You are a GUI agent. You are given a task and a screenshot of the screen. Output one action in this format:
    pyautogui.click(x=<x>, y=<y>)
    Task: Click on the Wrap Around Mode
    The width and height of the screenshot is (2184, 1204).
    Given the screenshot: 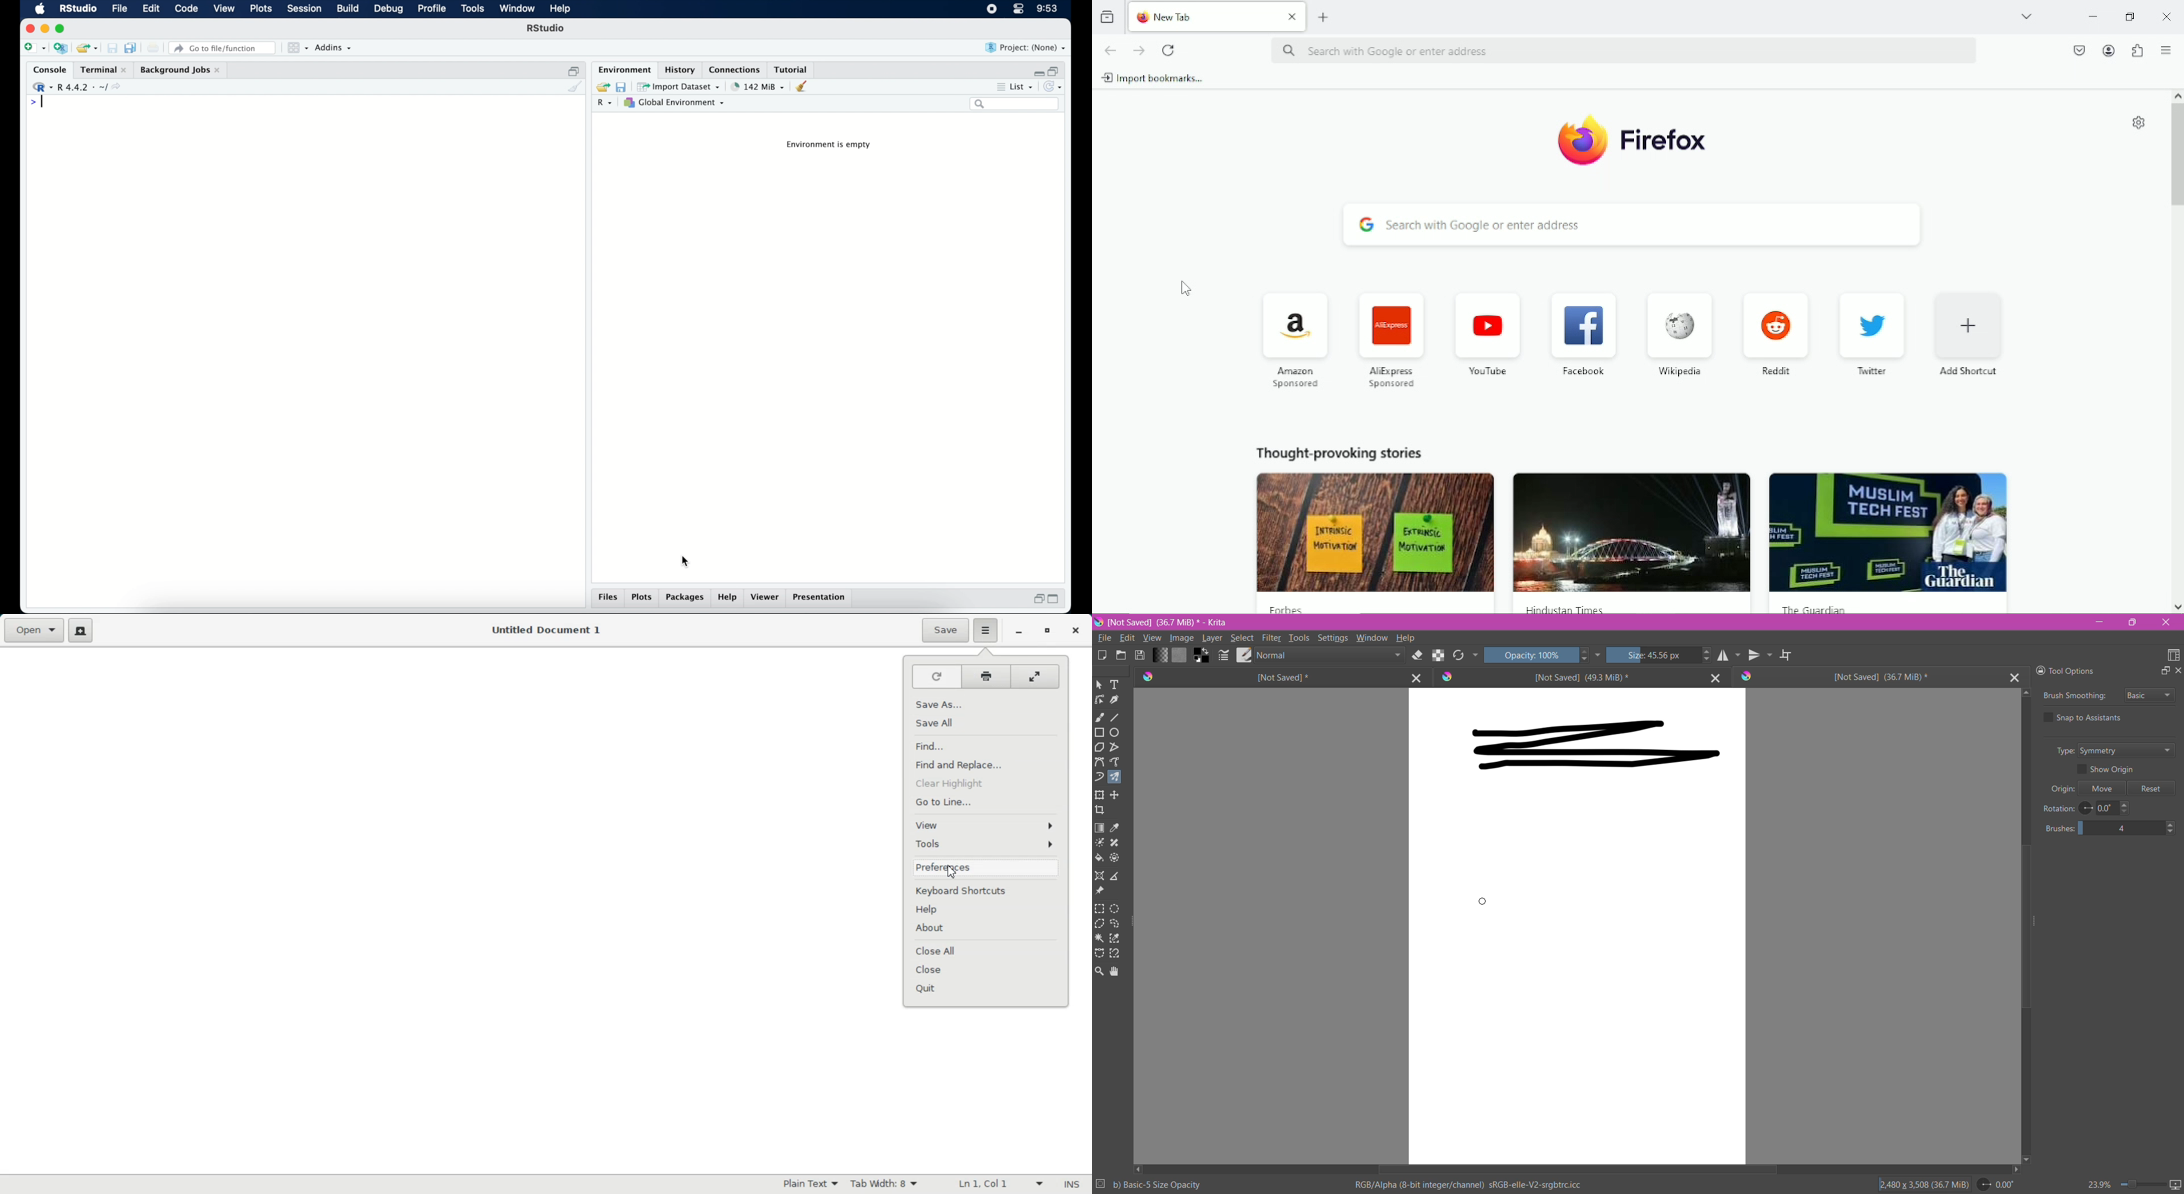 What is the action you would take?
    pyautogui.click(x=1786, y=656)
    